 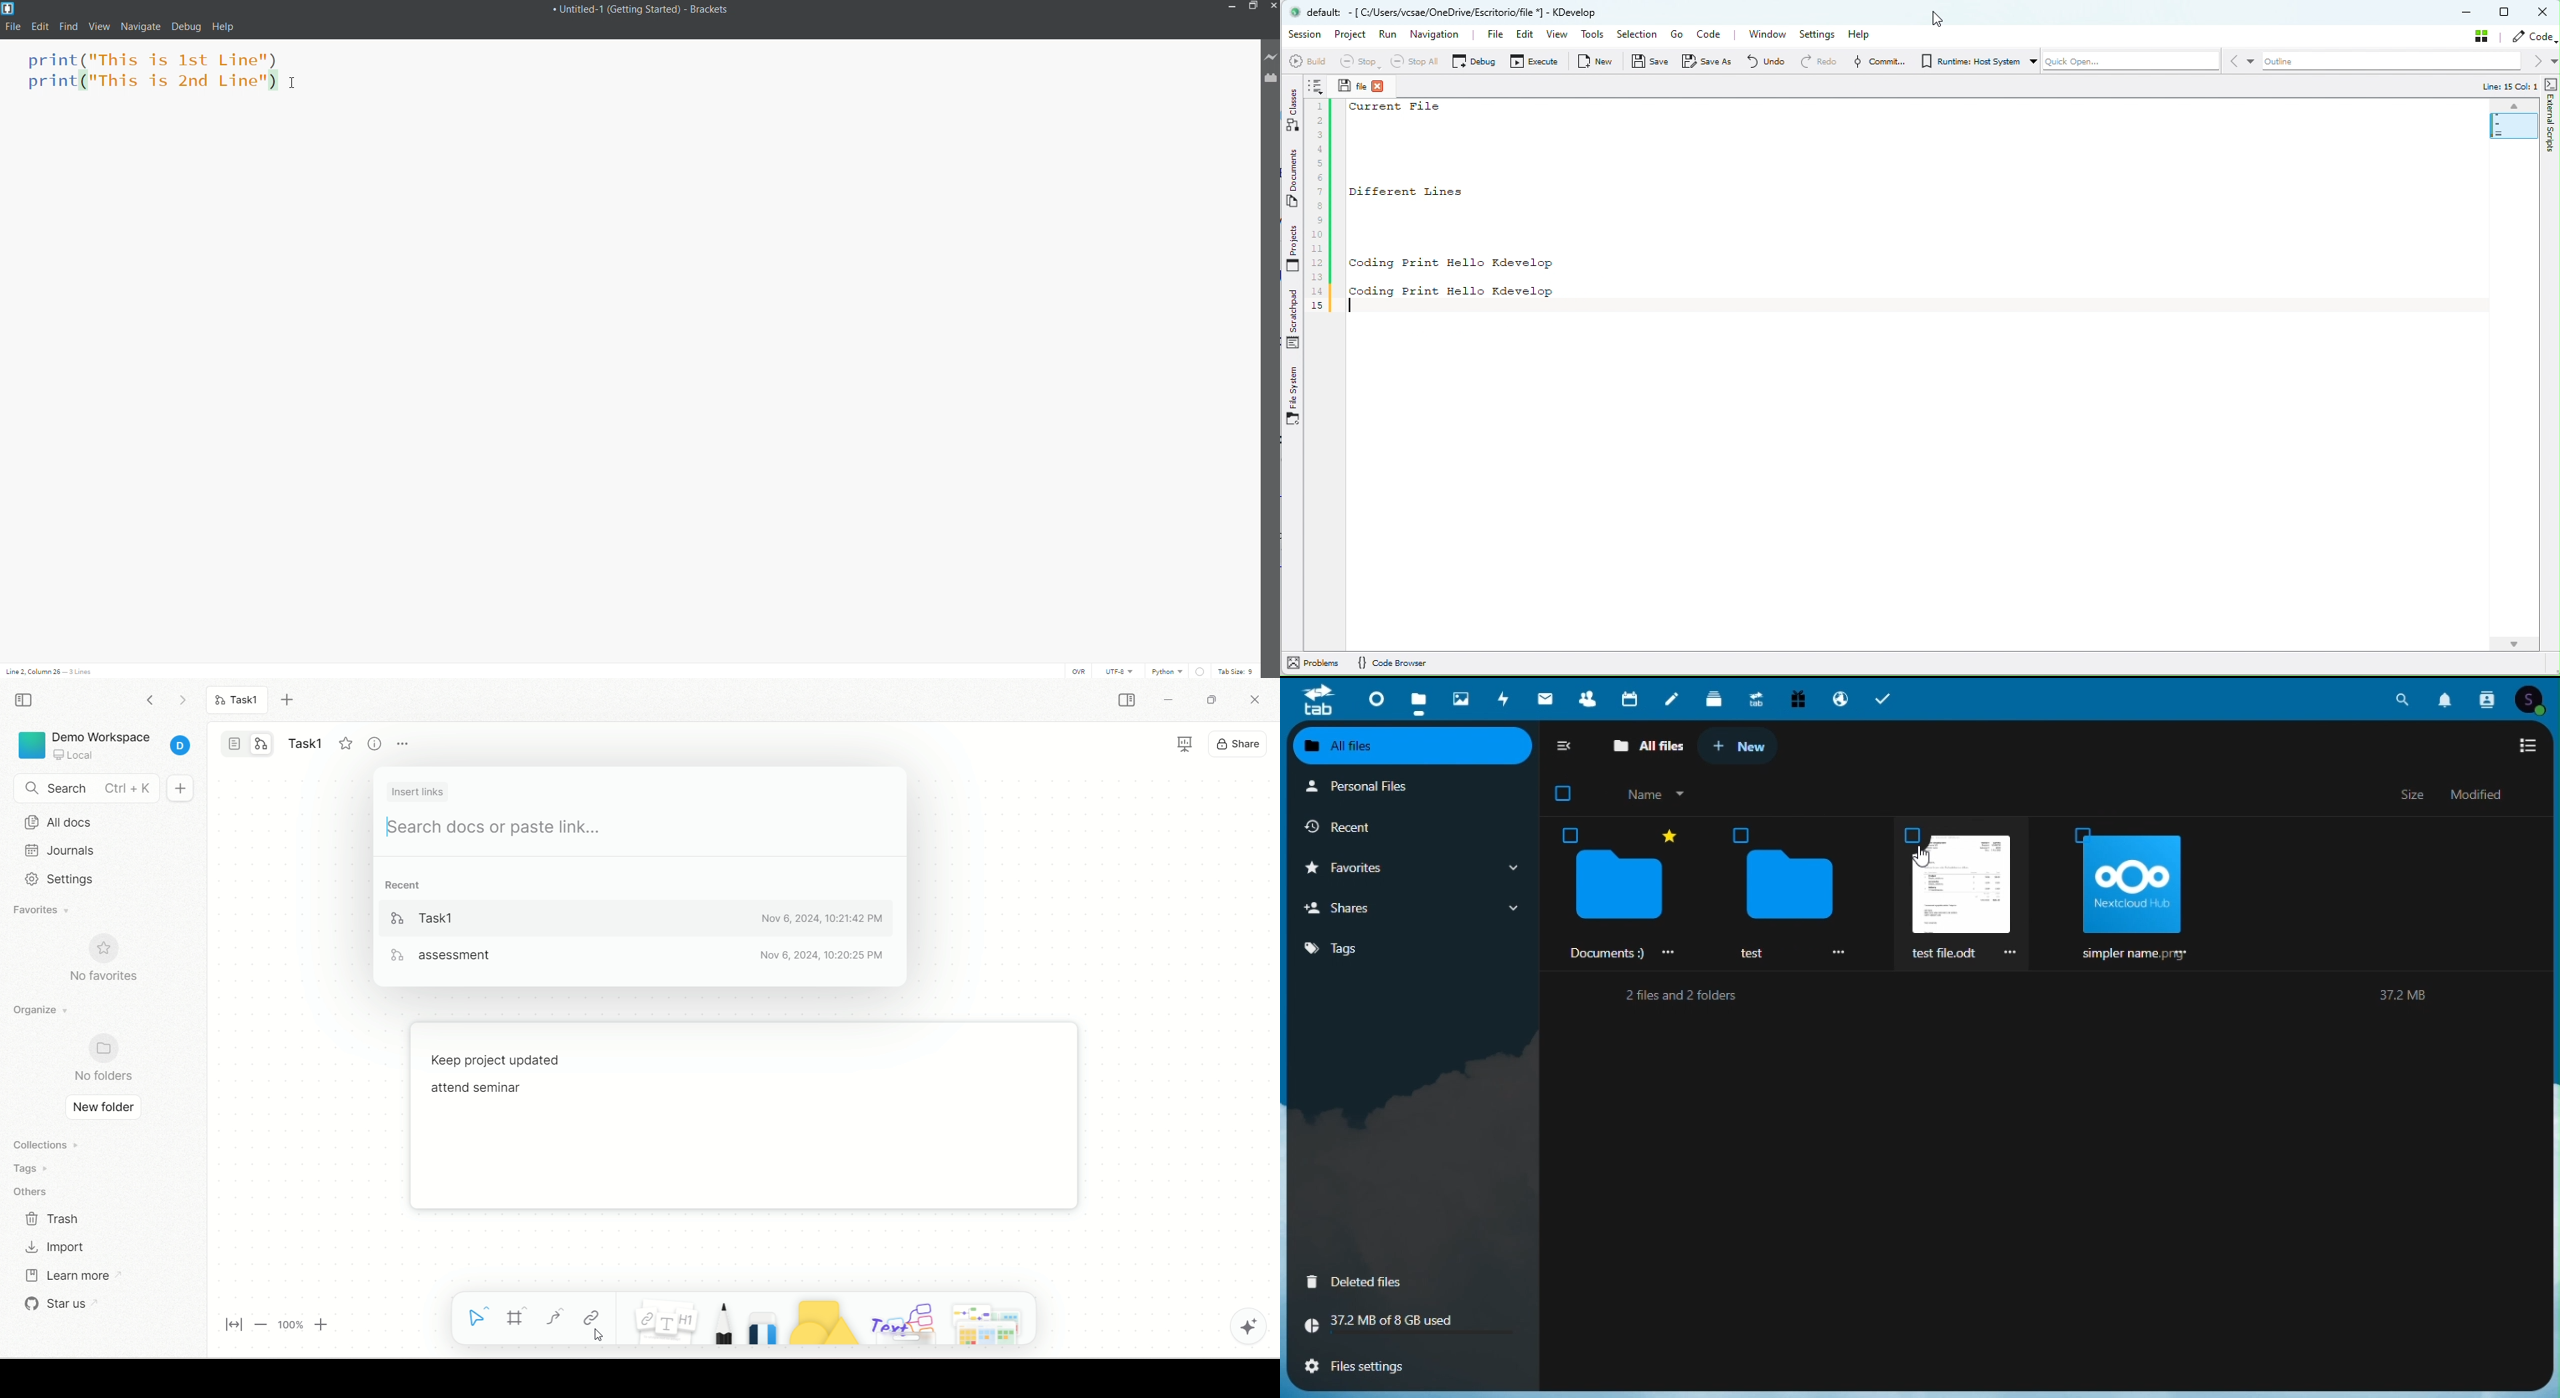 I want to click on cursor, so click(x=390, y=825).